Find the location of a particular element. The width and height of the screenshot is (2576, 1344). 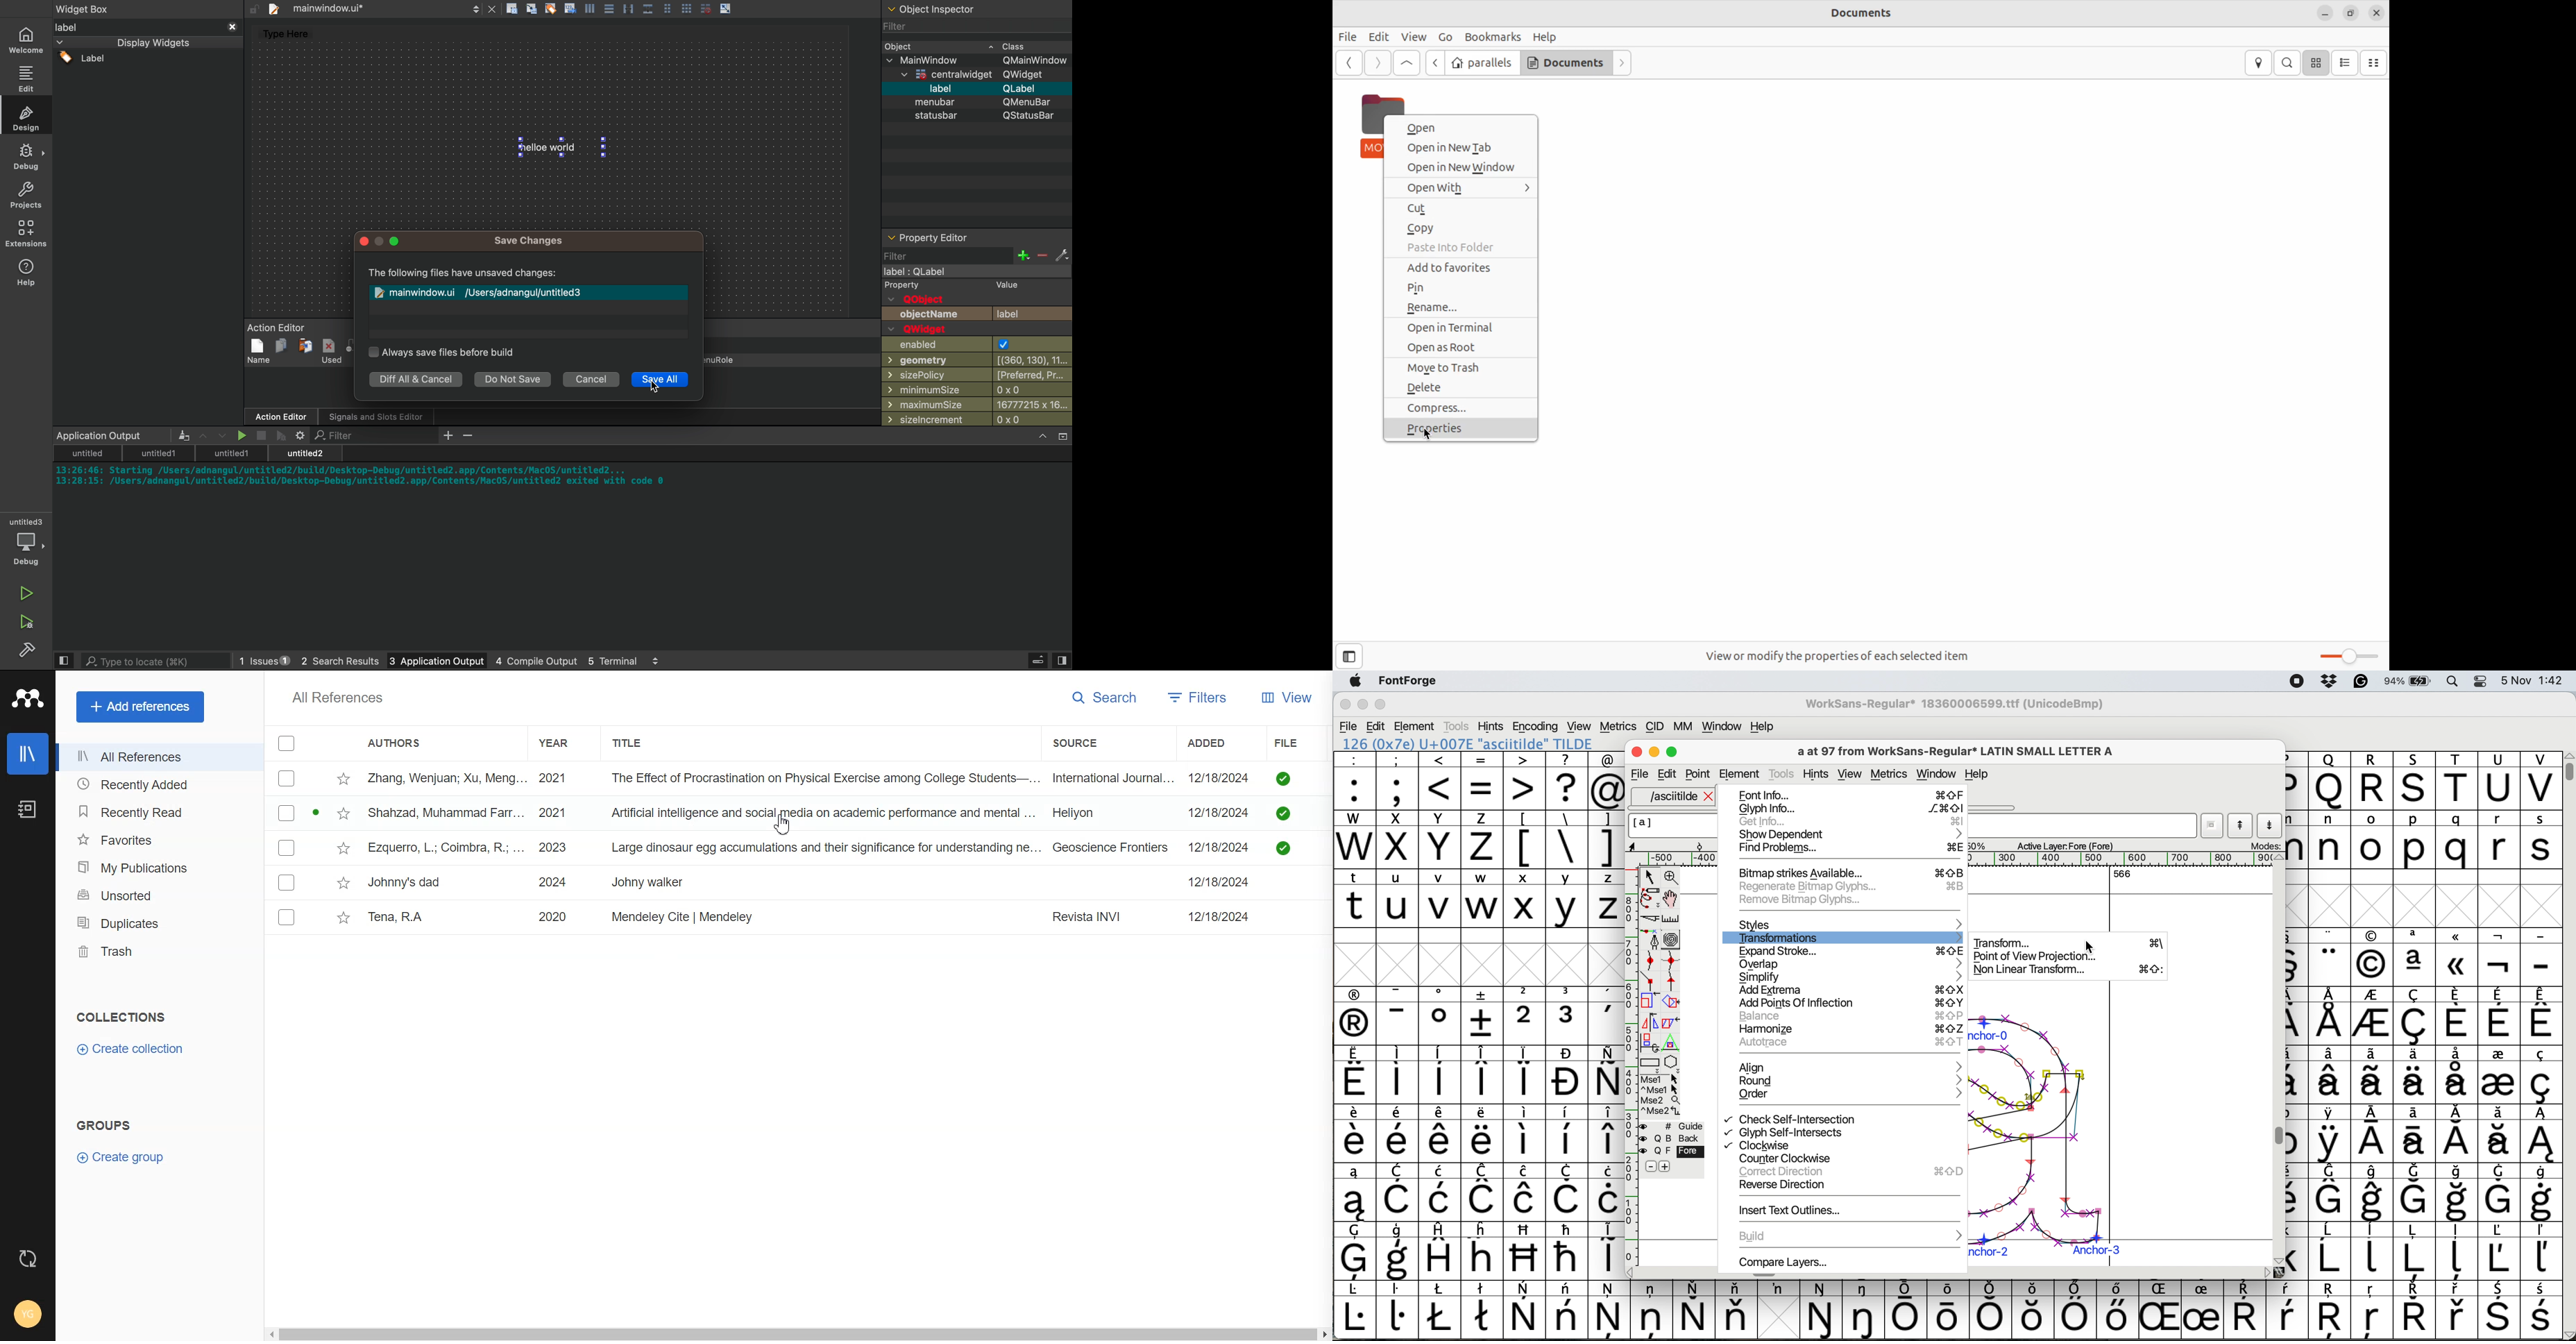

s is located at coordinates (2542, 840).